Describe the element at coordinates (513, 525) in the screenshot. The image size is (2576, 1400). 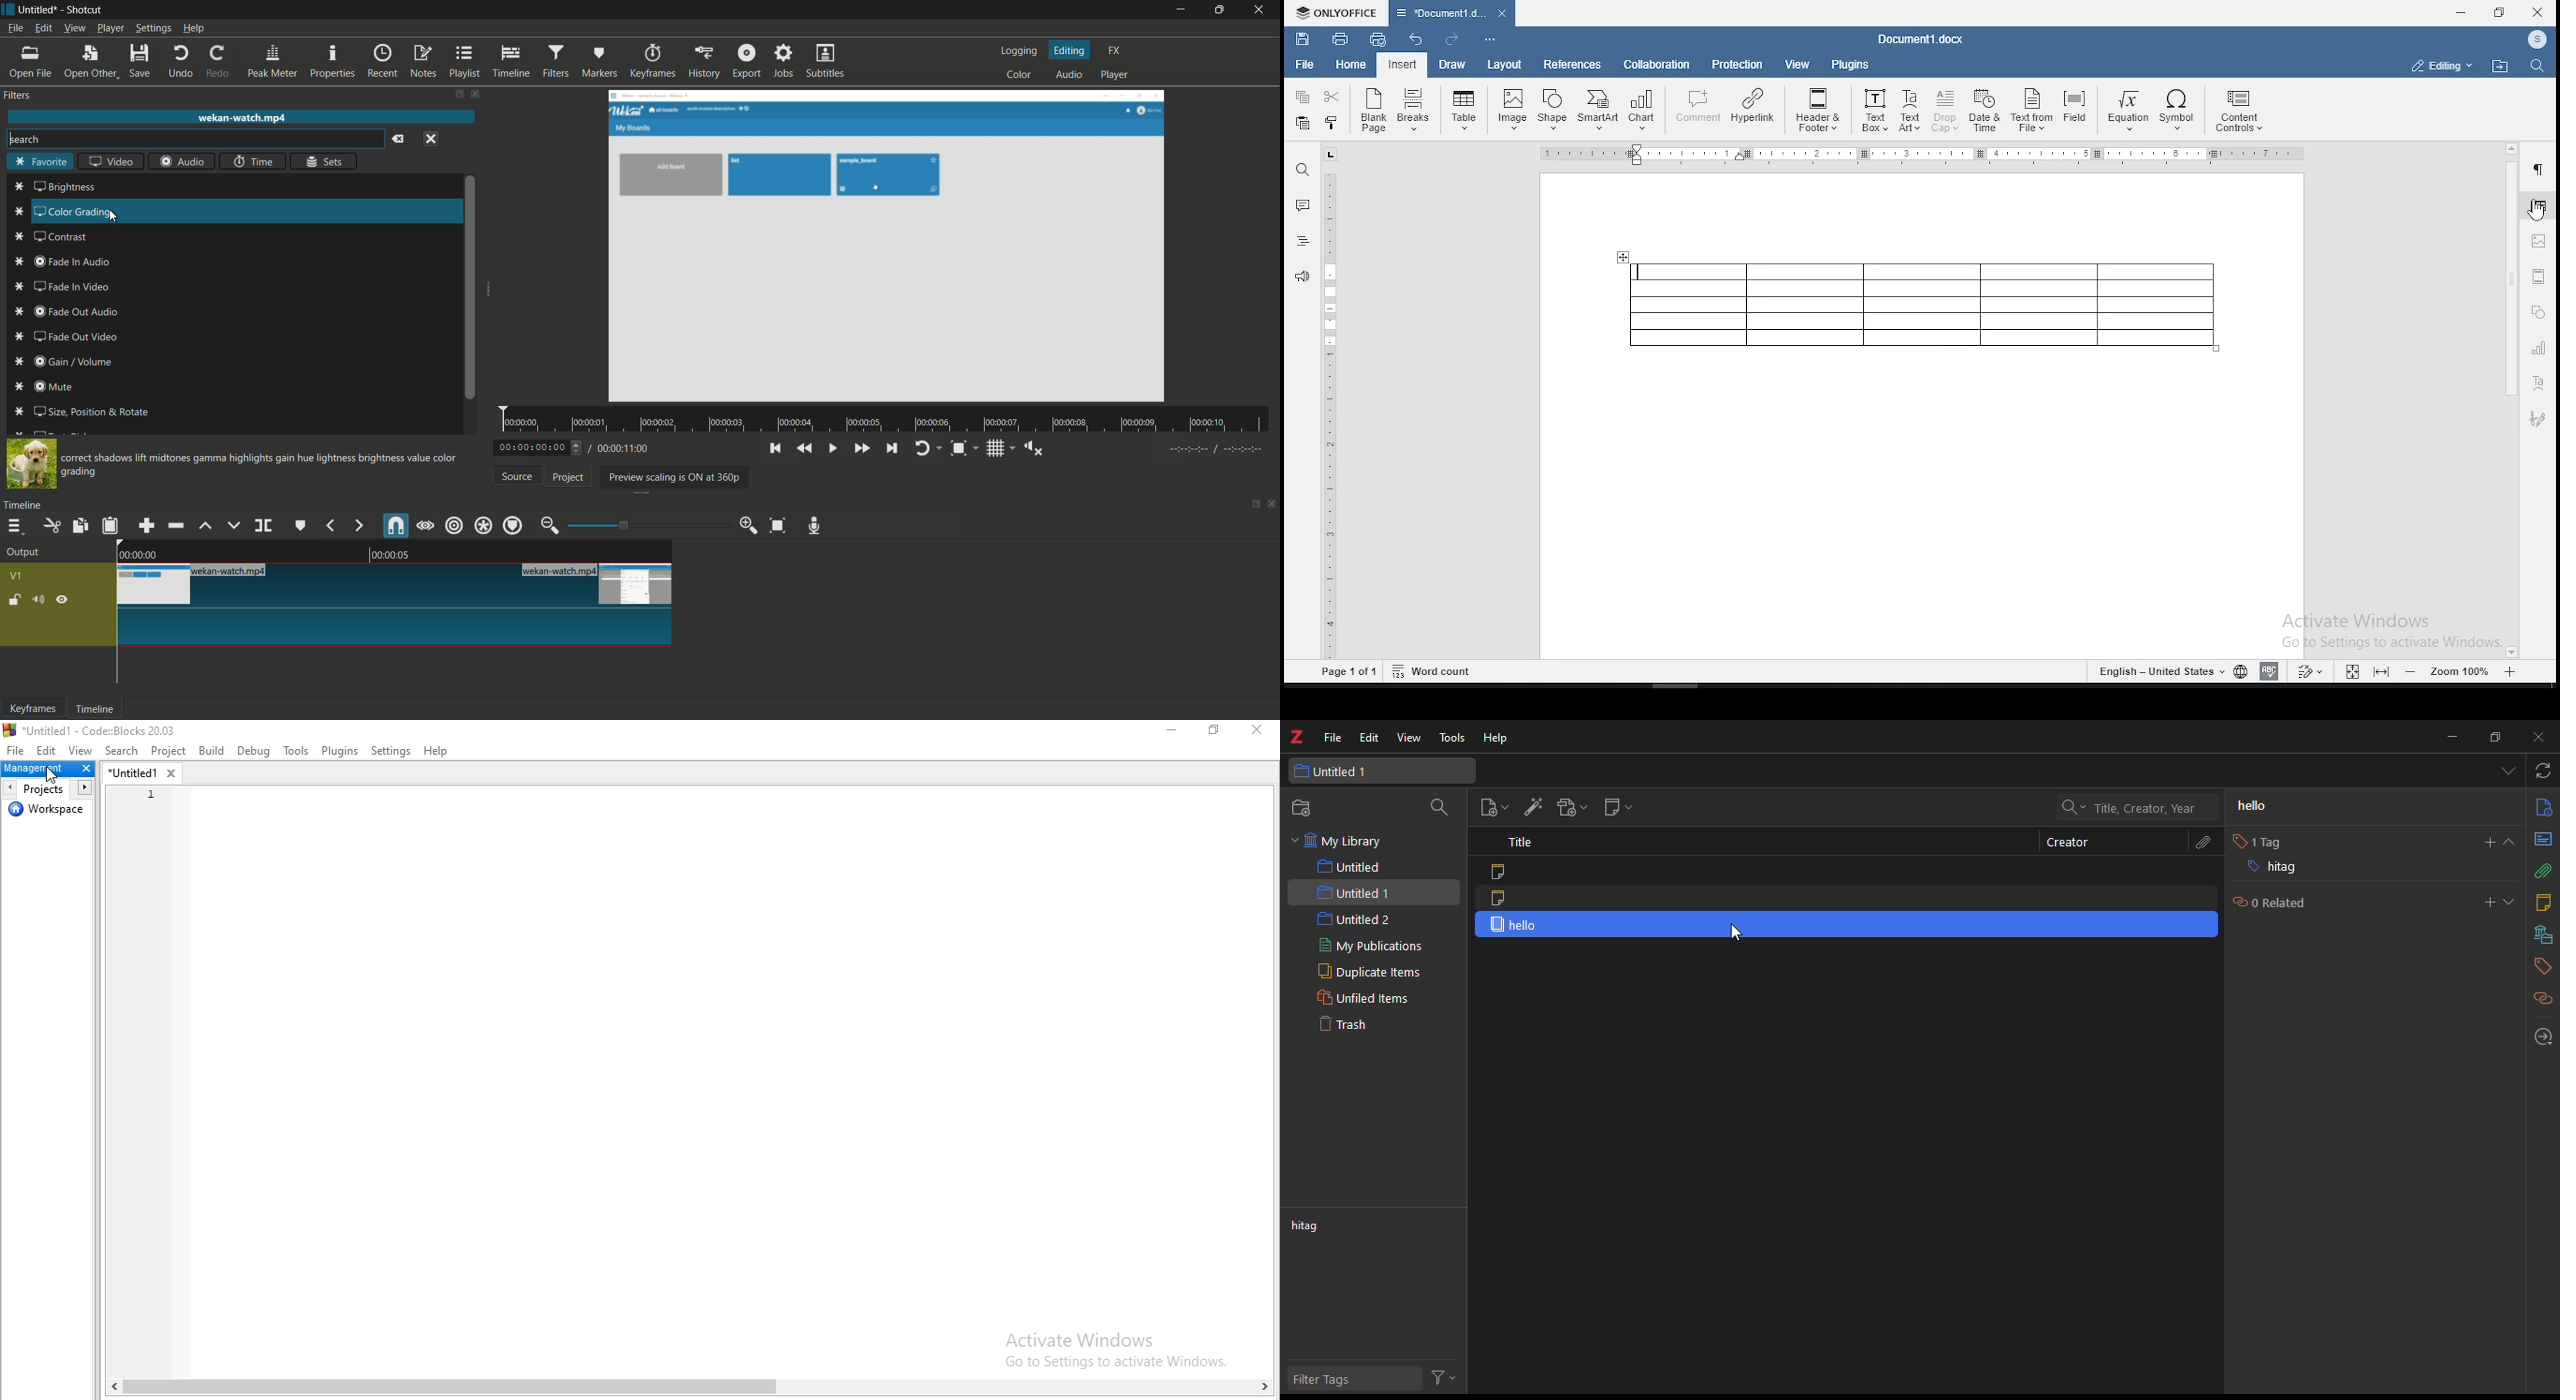
I see `ripple markers` at that location.